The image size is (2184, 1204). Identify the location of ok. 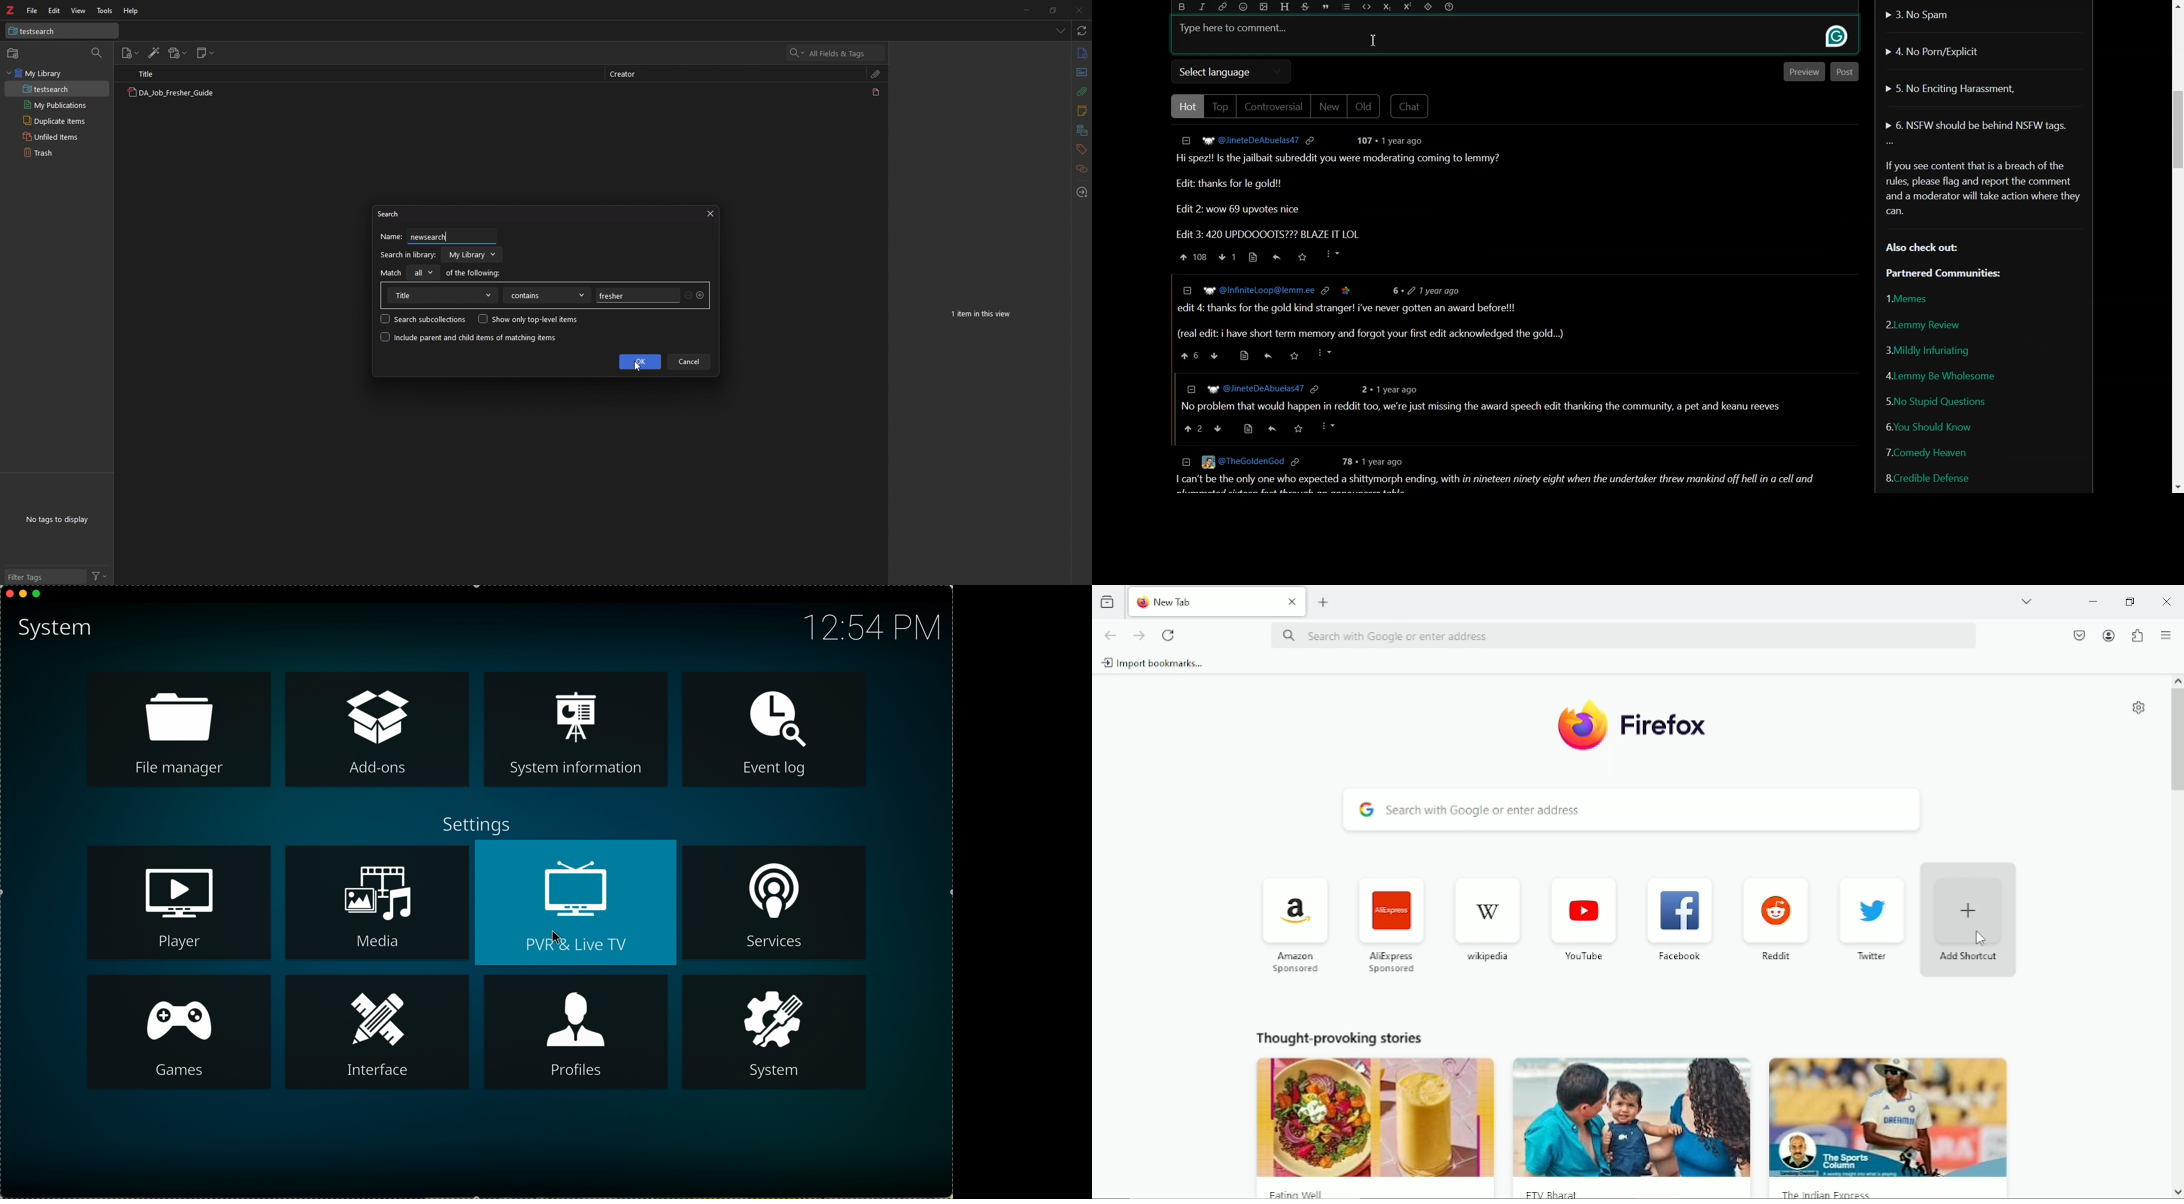
(640, 362).